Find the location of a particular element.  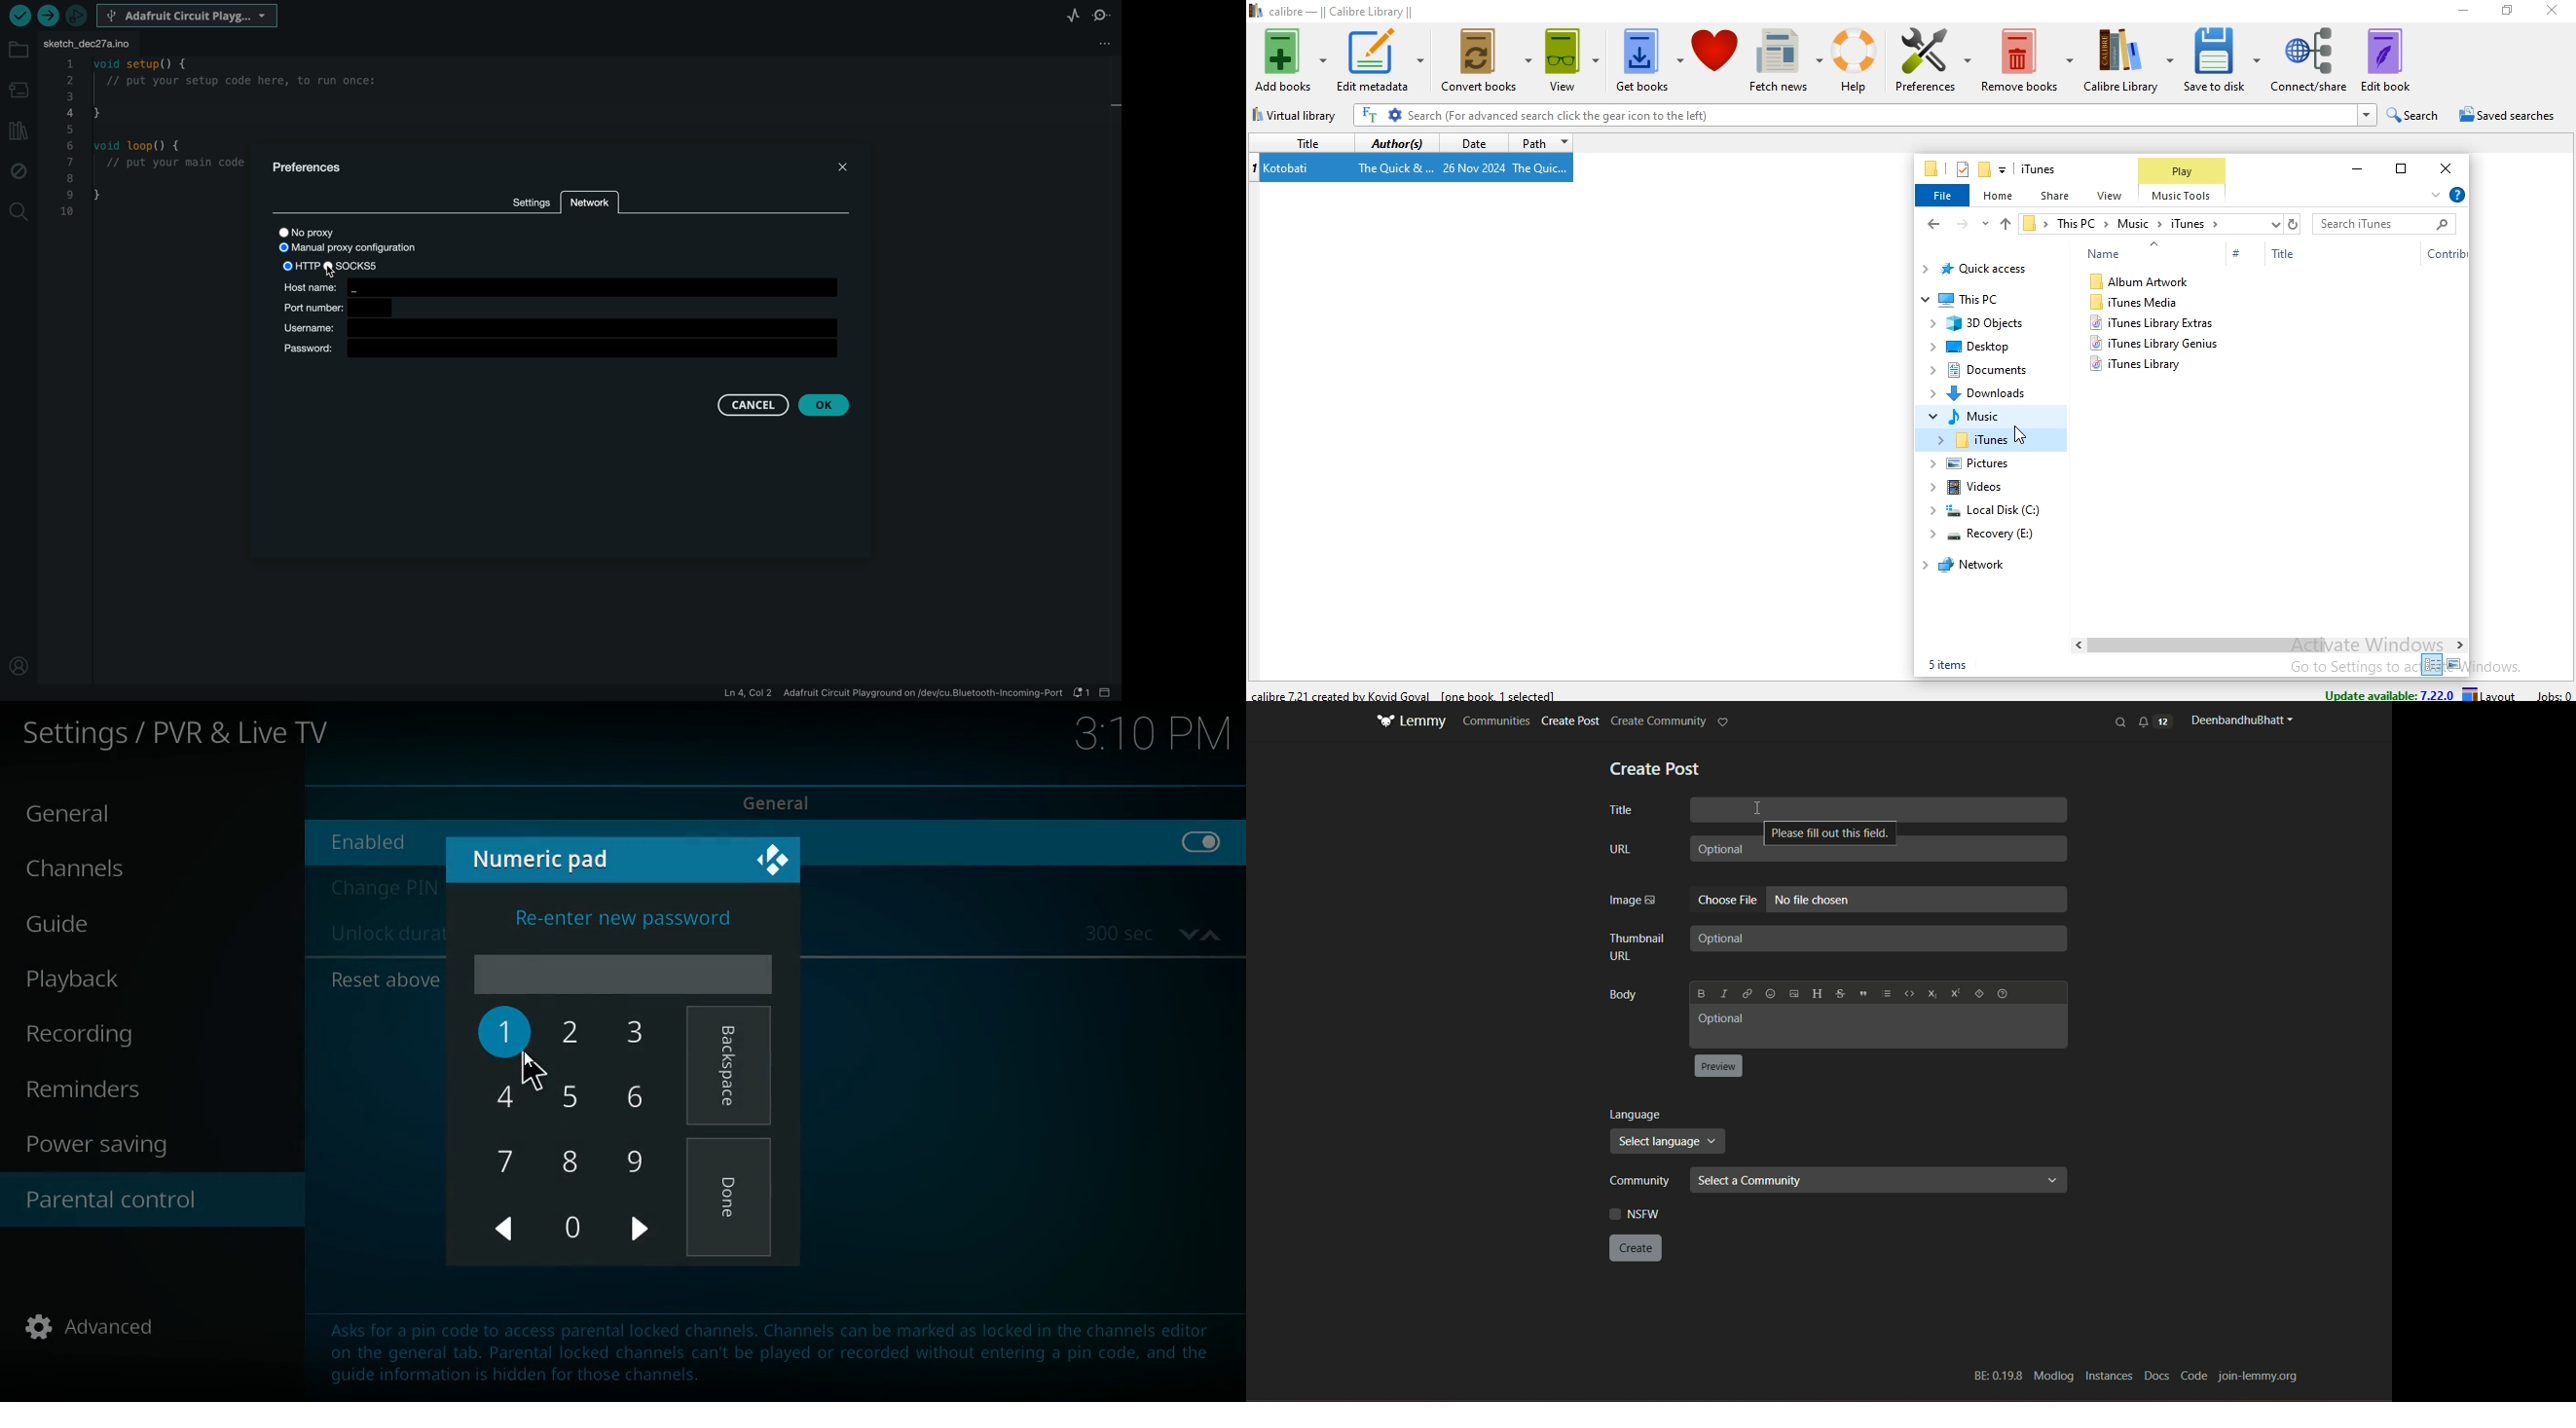

parental control is located at coordinates (152, 1202).